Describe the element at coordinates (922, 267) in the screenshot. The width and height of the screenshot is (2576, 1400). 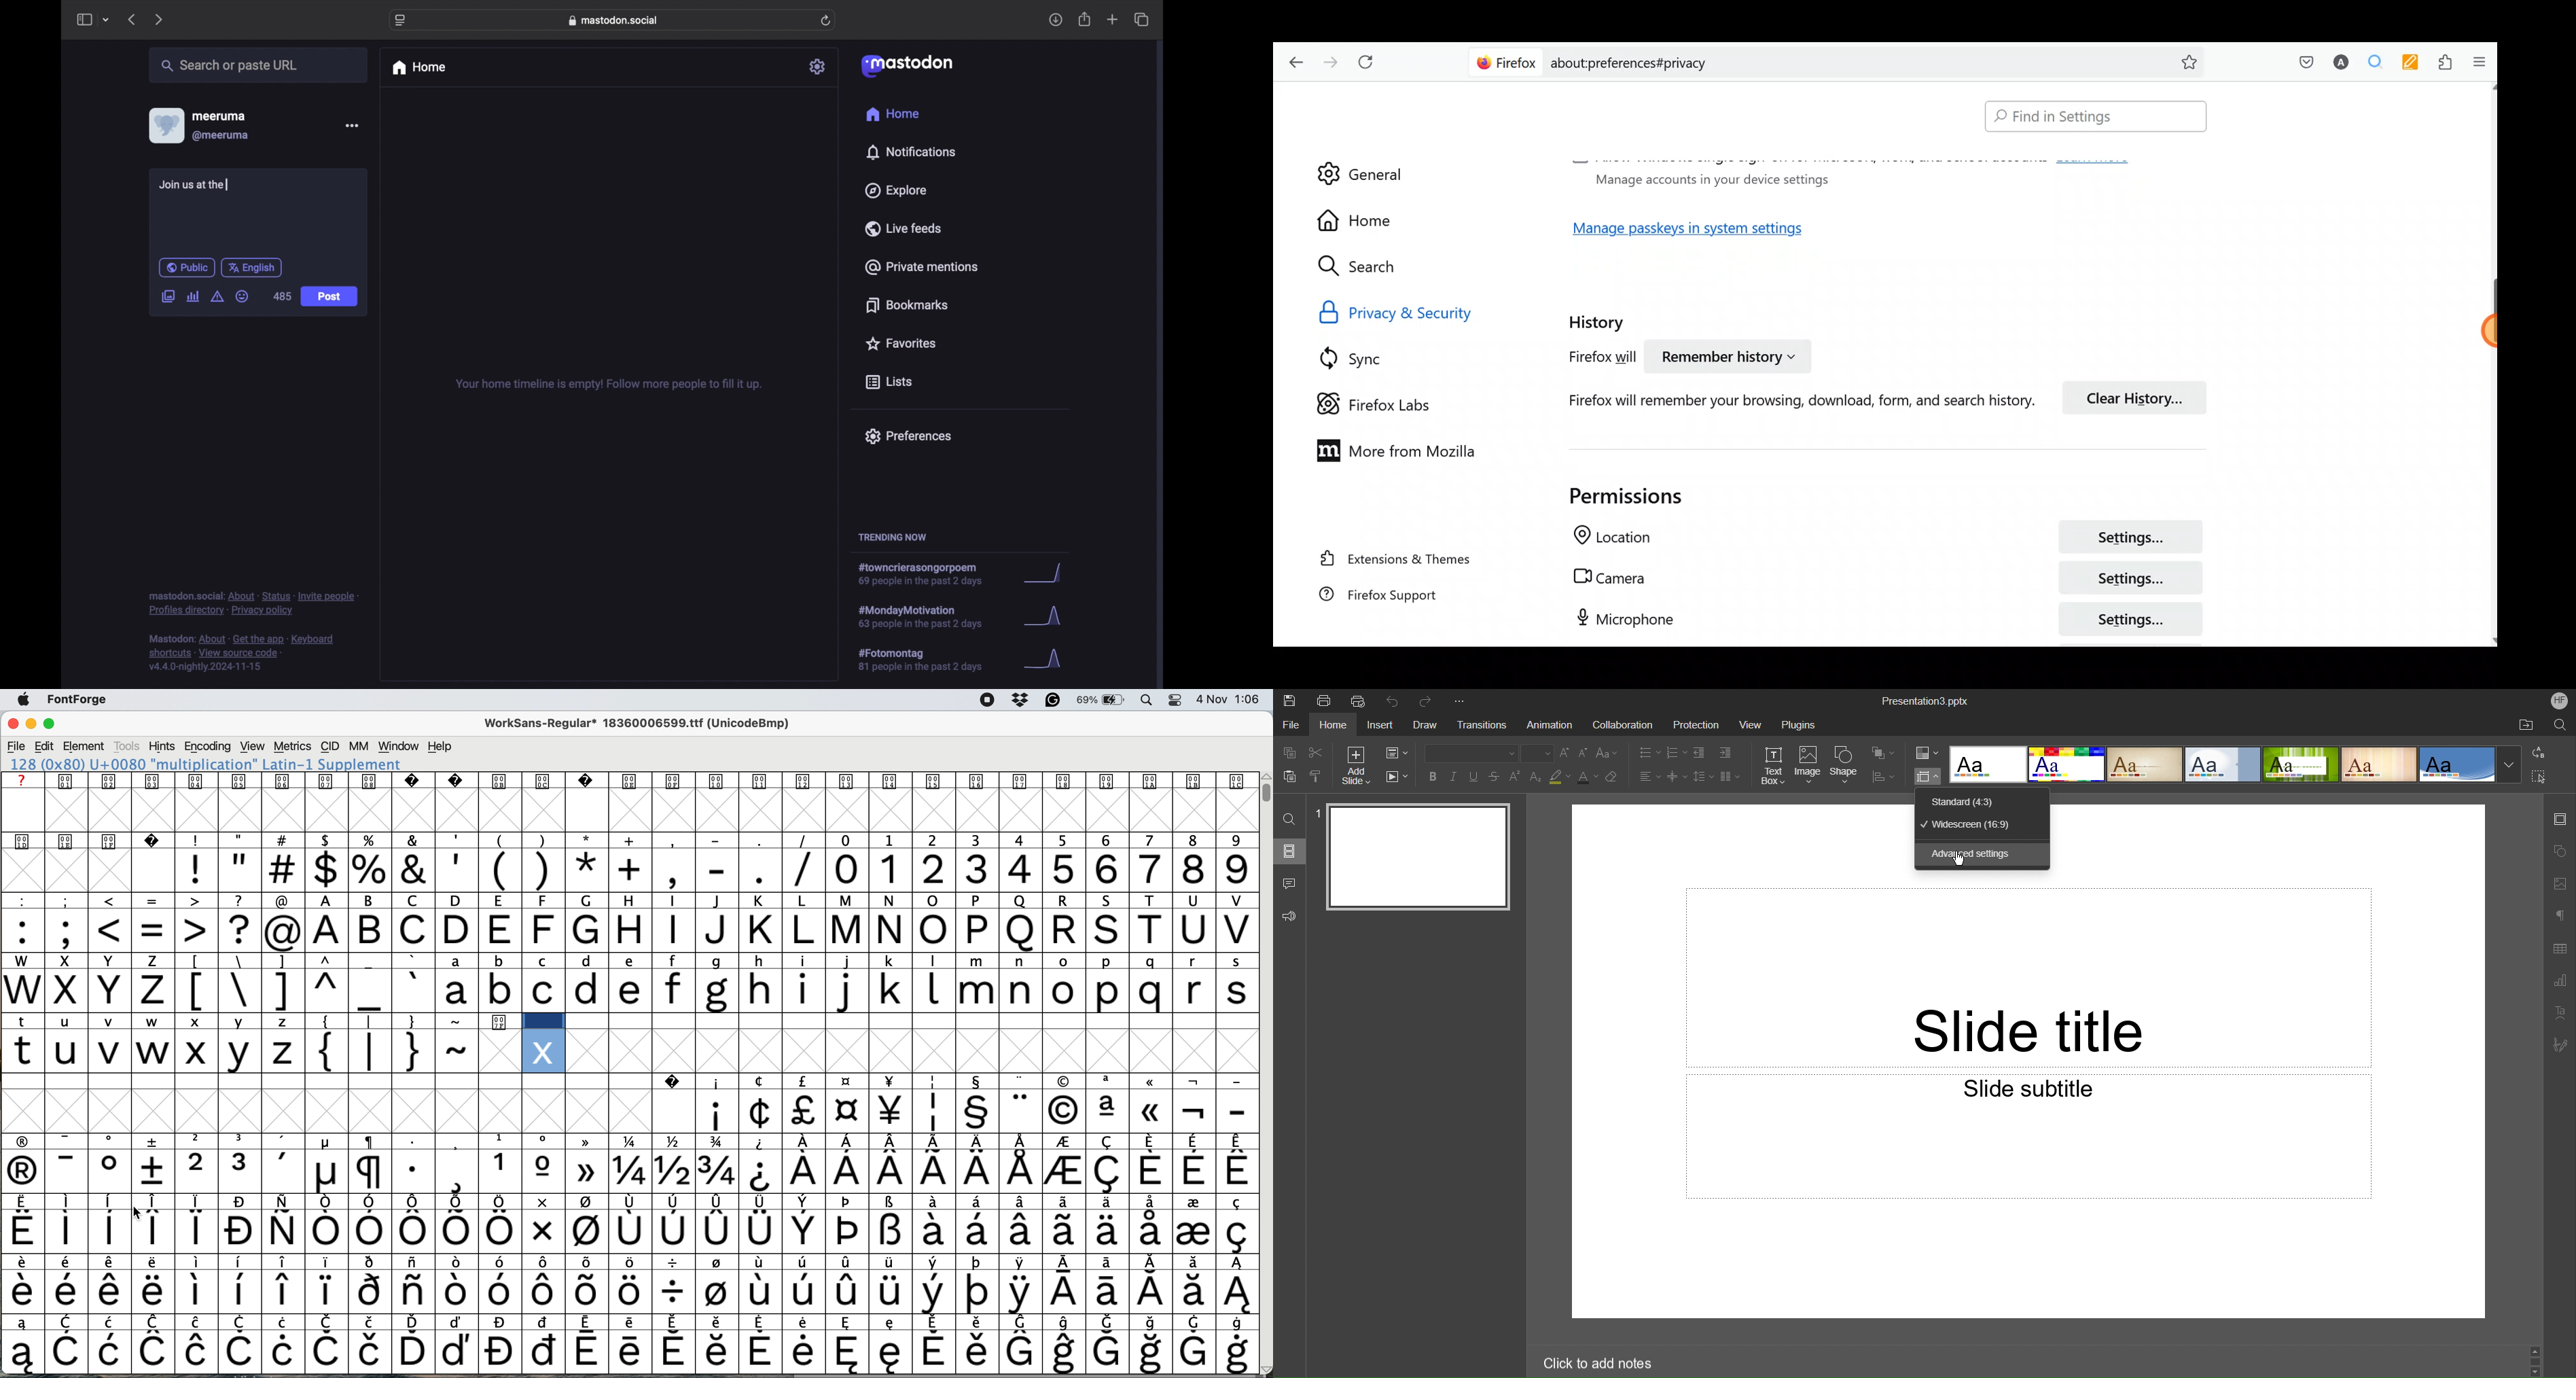
I see `private mentions` at that location.